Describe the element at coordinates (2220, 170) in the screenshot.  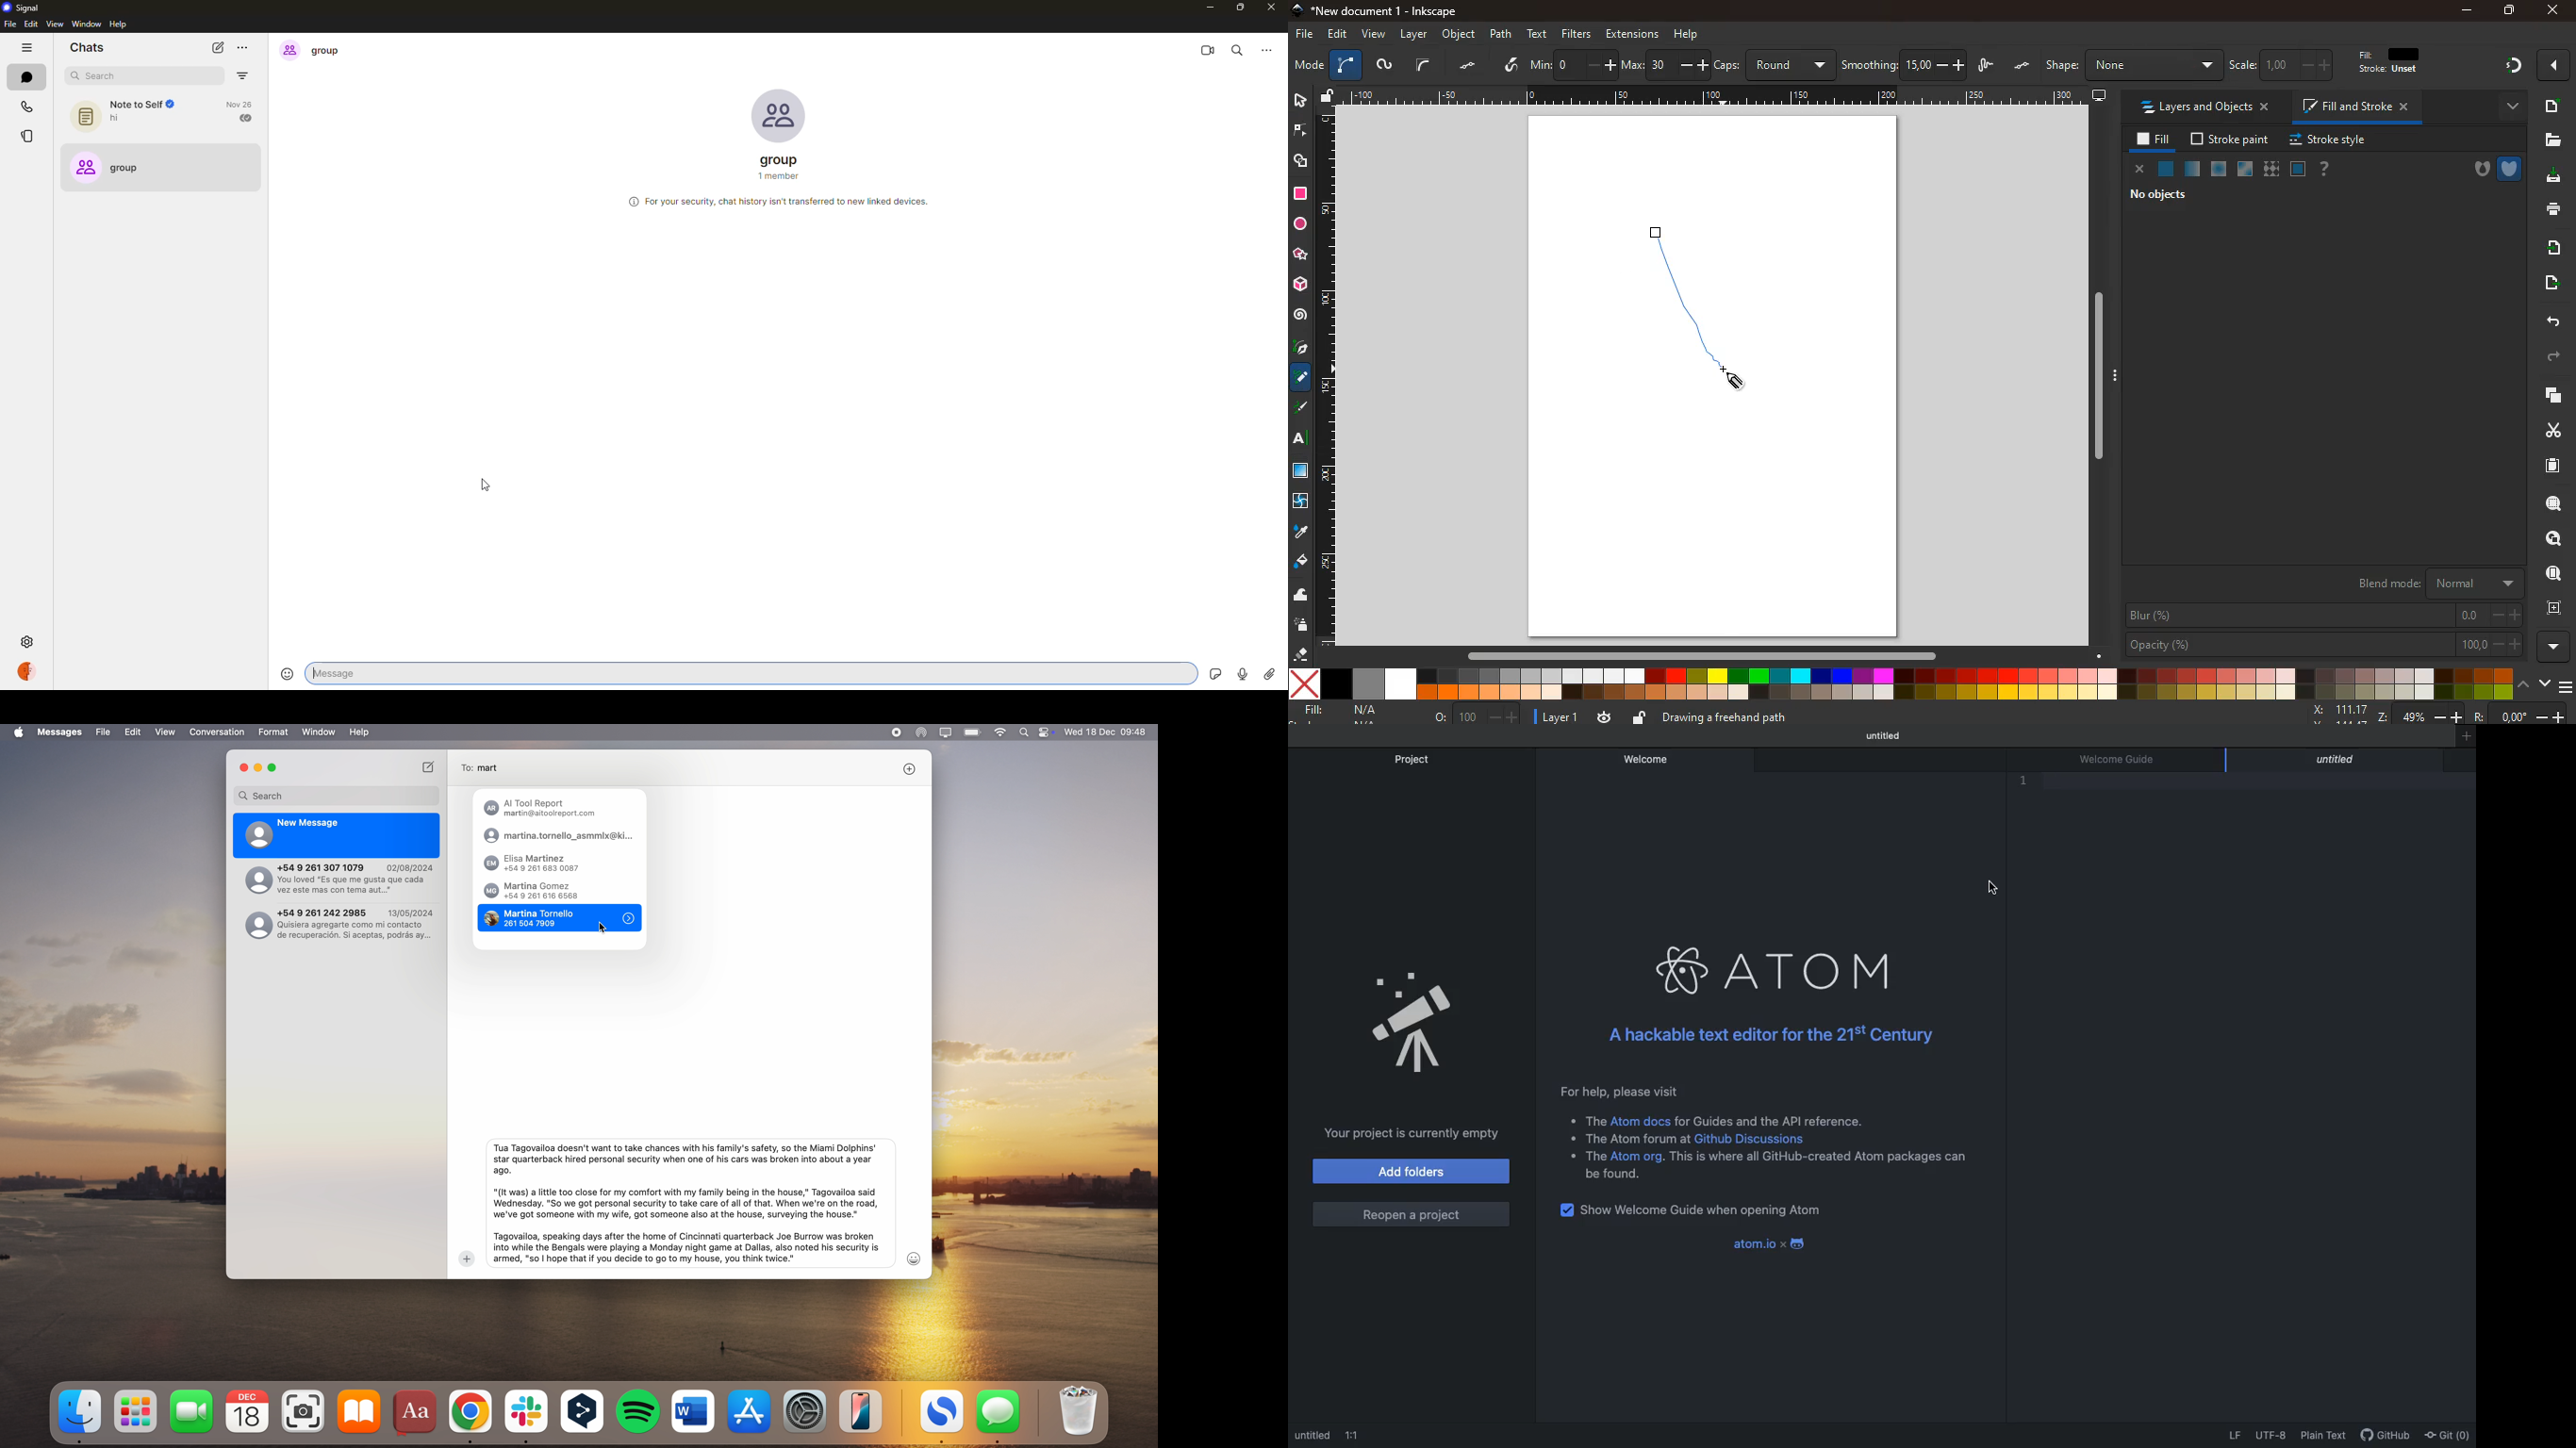
I see `opacity` at that location.